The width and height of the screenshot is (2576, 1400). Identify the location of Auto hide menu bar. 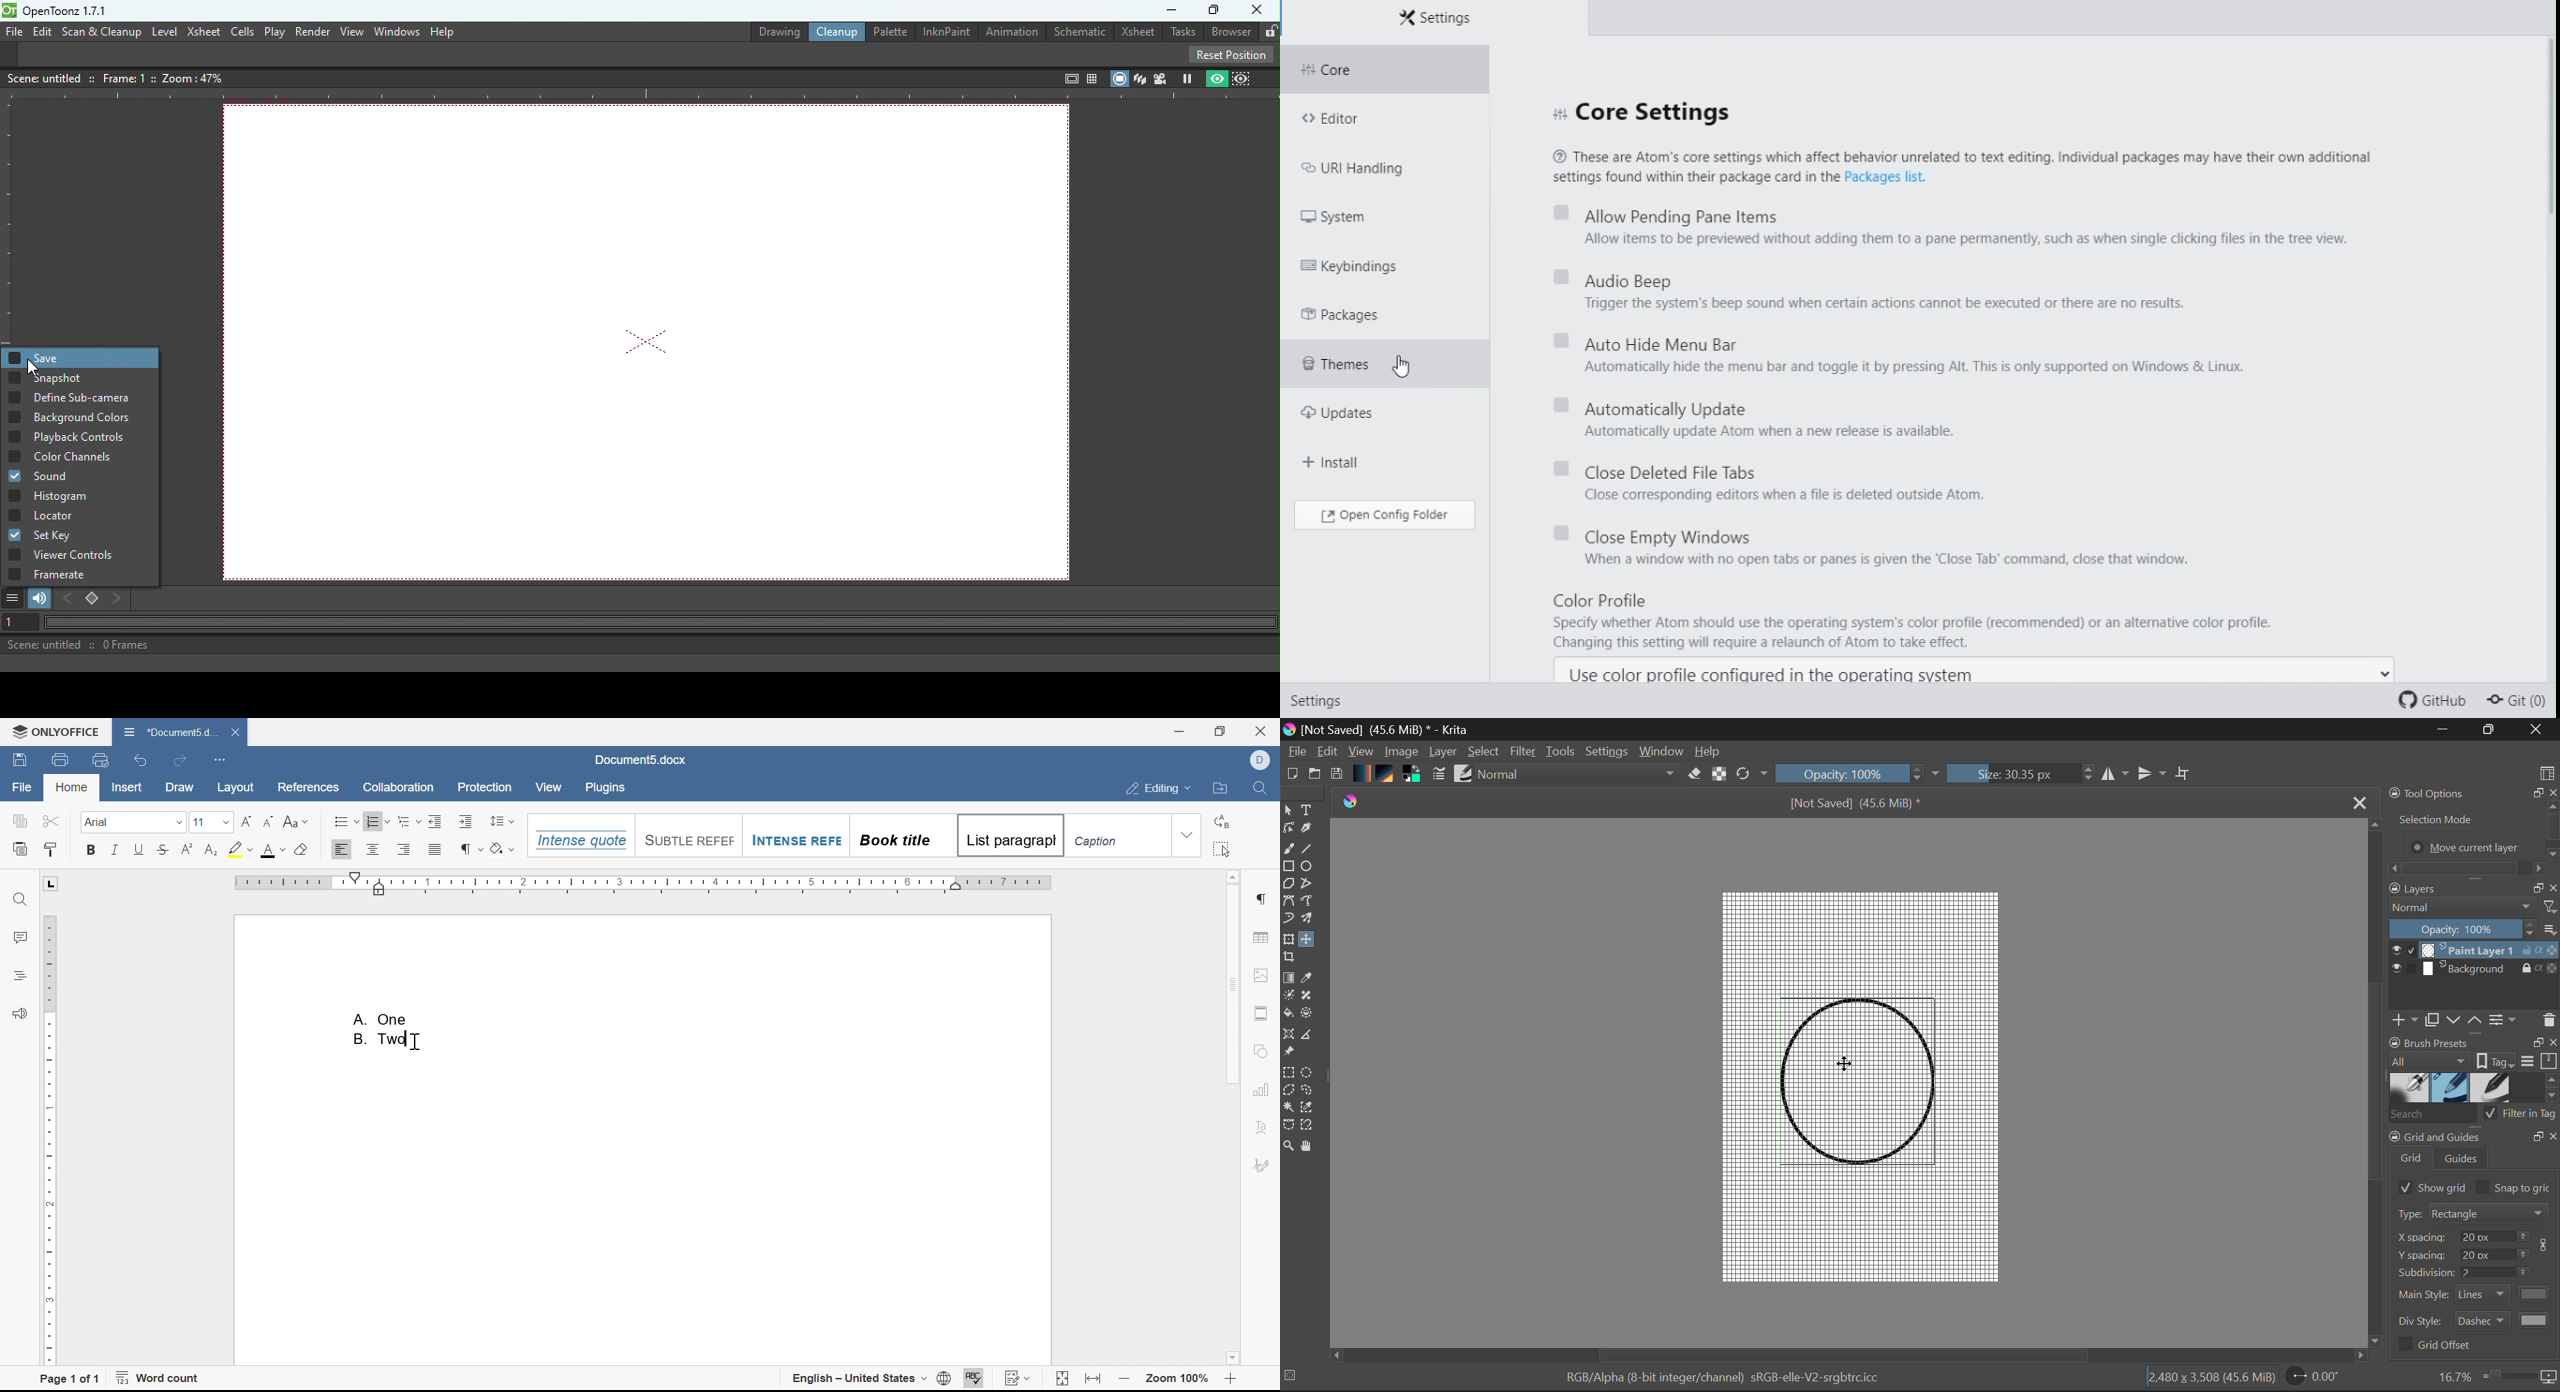
(1897, 356).